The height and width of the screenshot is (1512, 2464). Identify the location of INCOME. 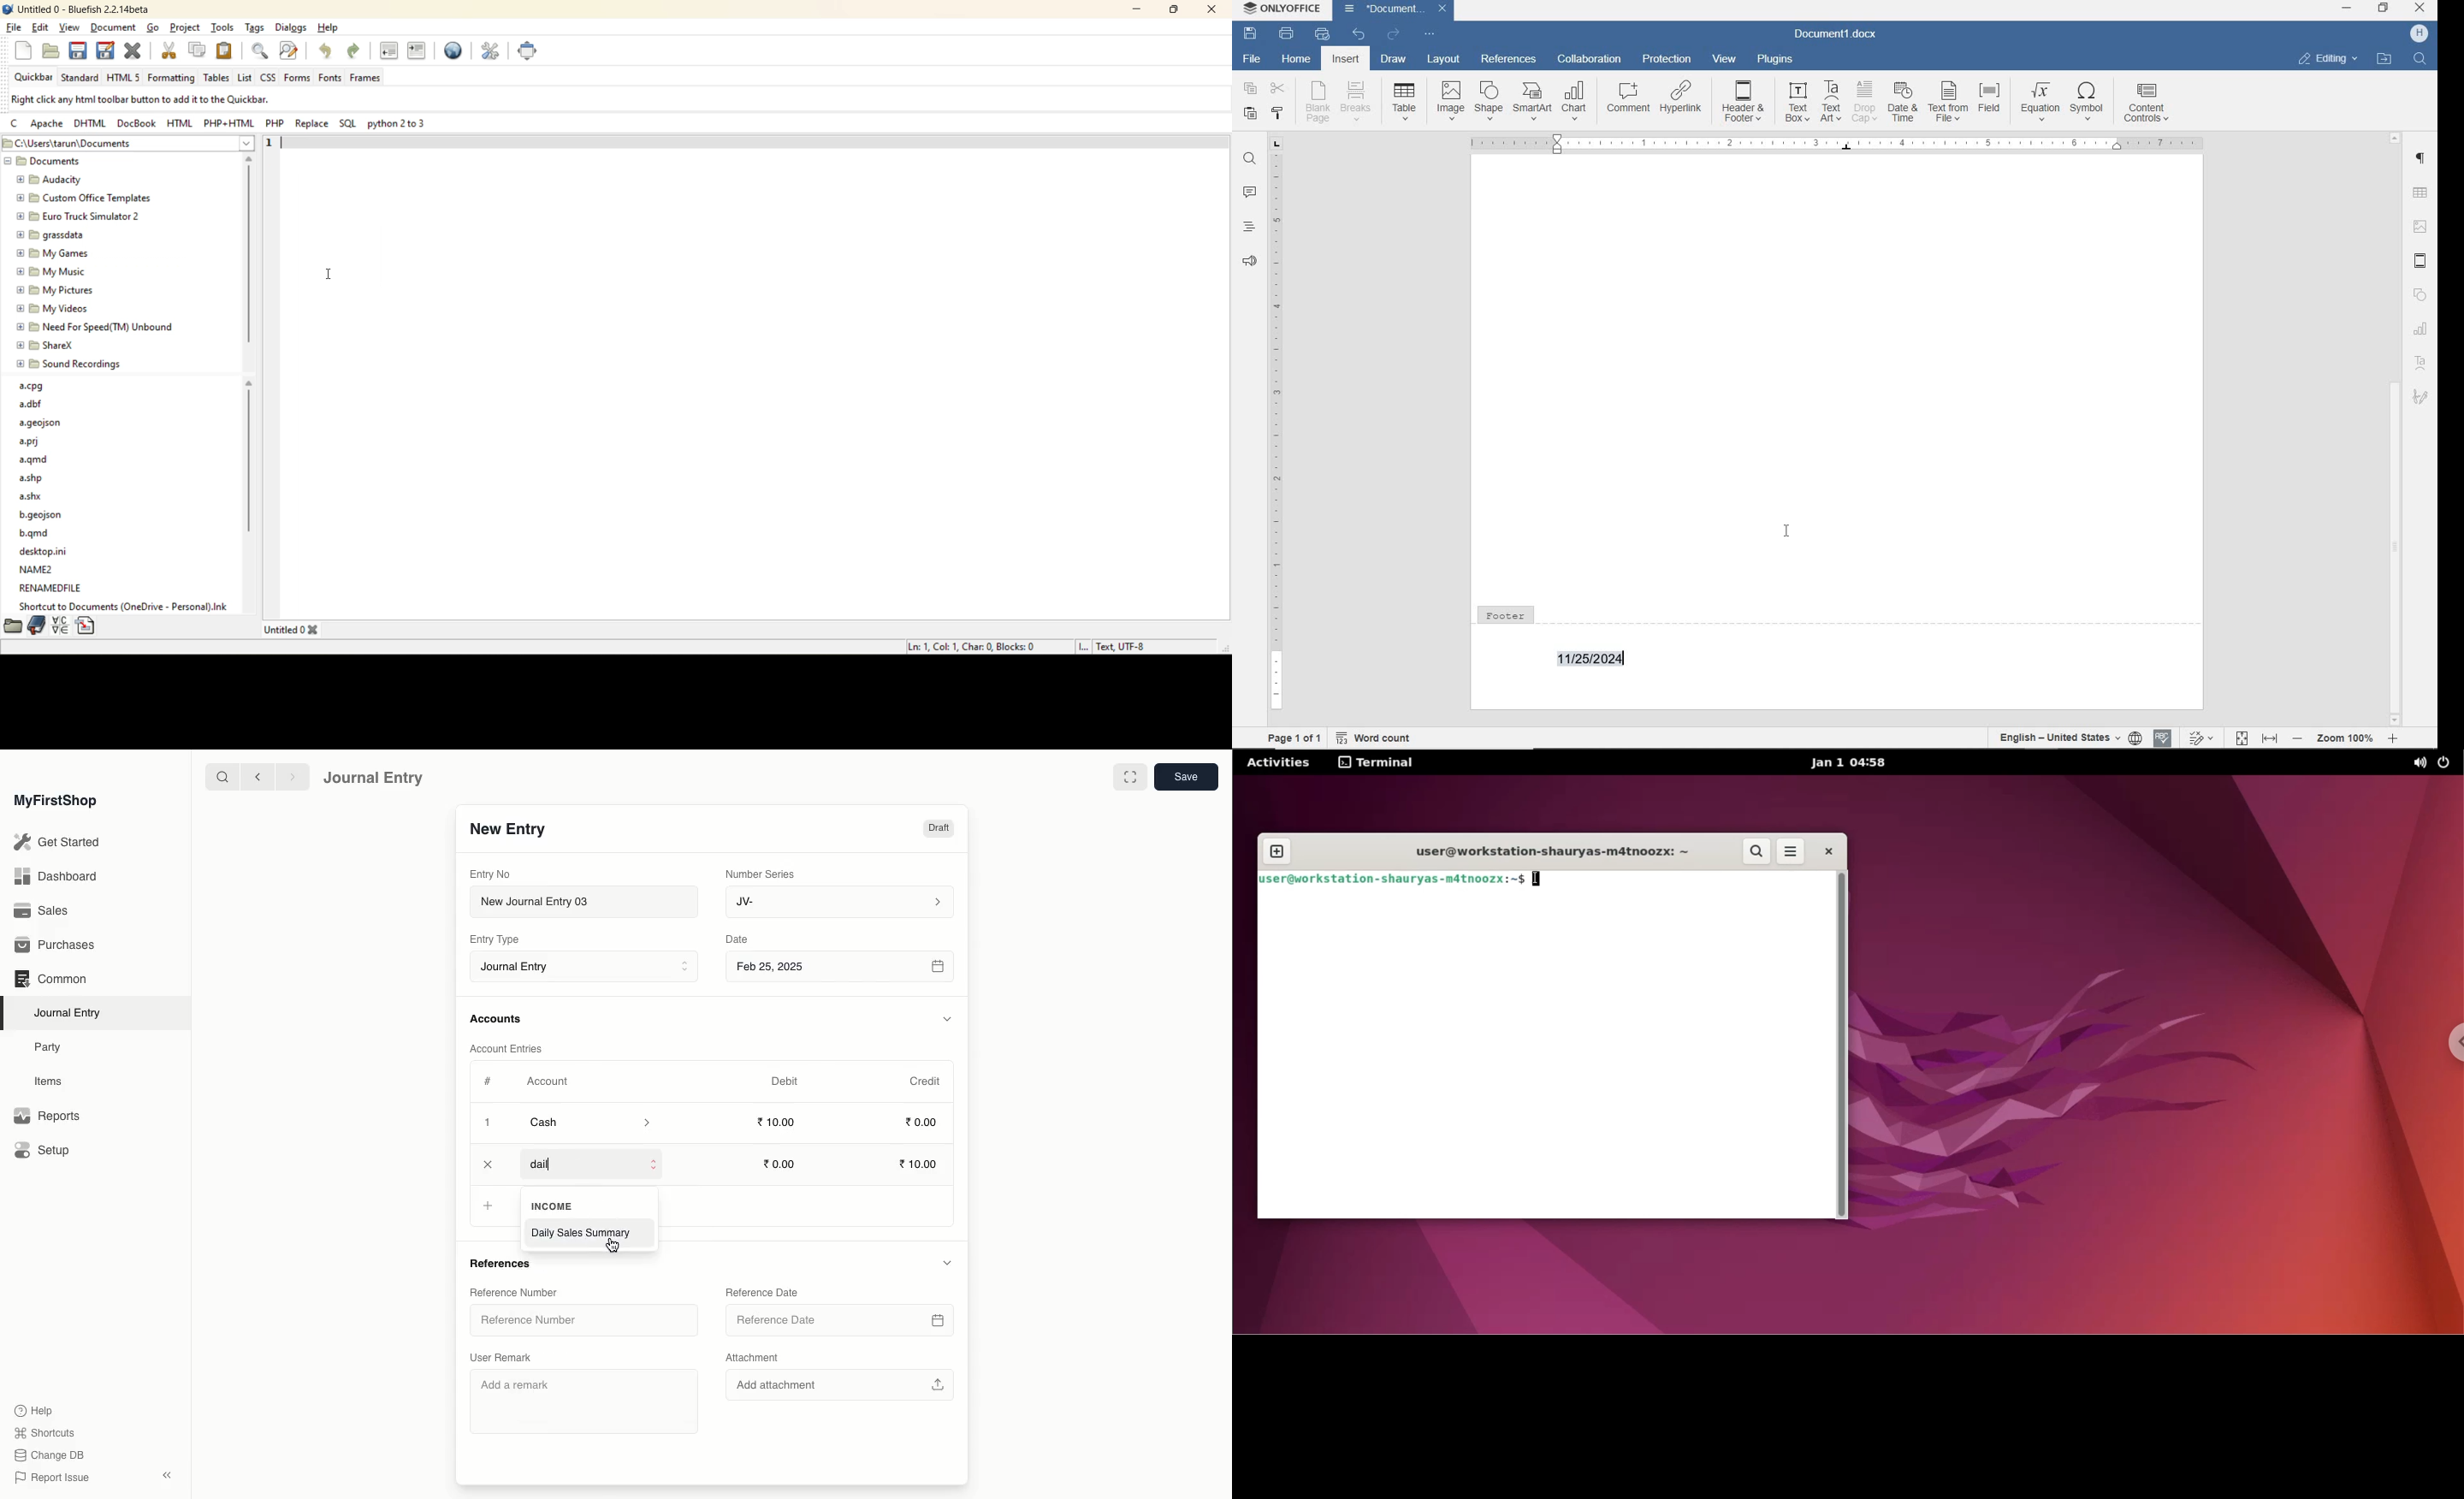
(558, 1206).